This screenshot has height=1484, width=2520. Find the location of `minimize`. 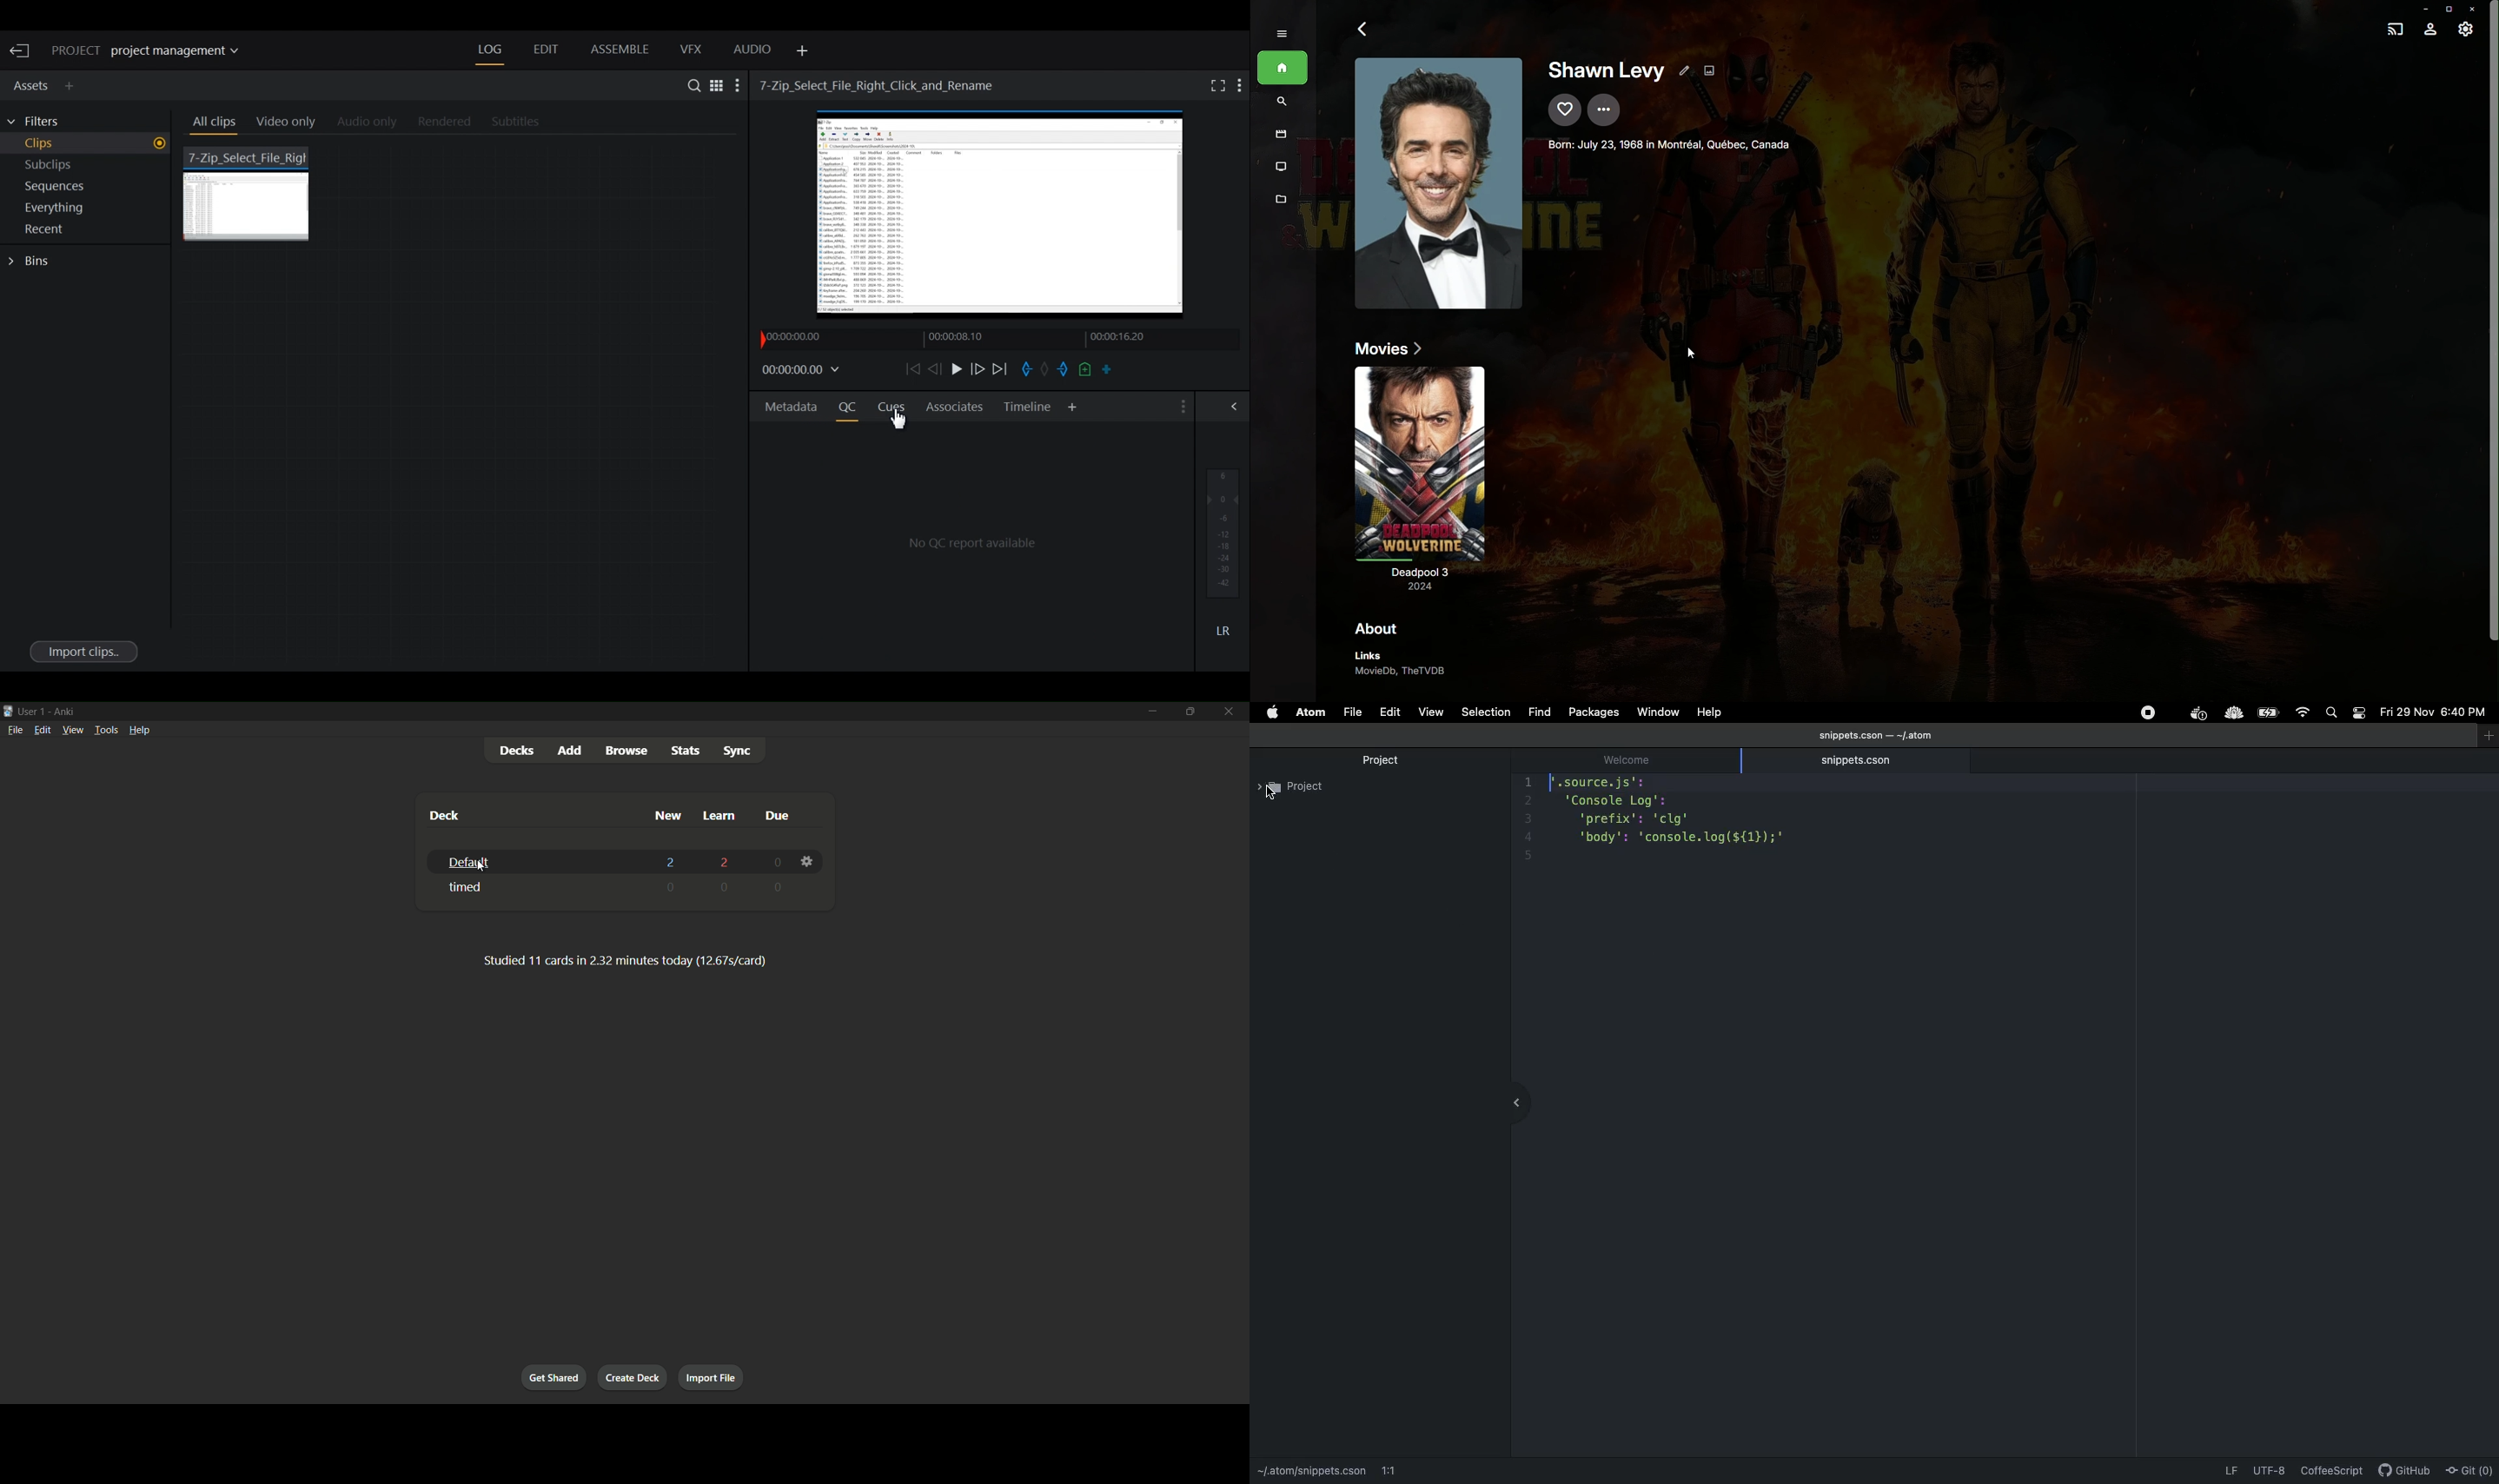

minimize is located at coordinates (1151, 711).